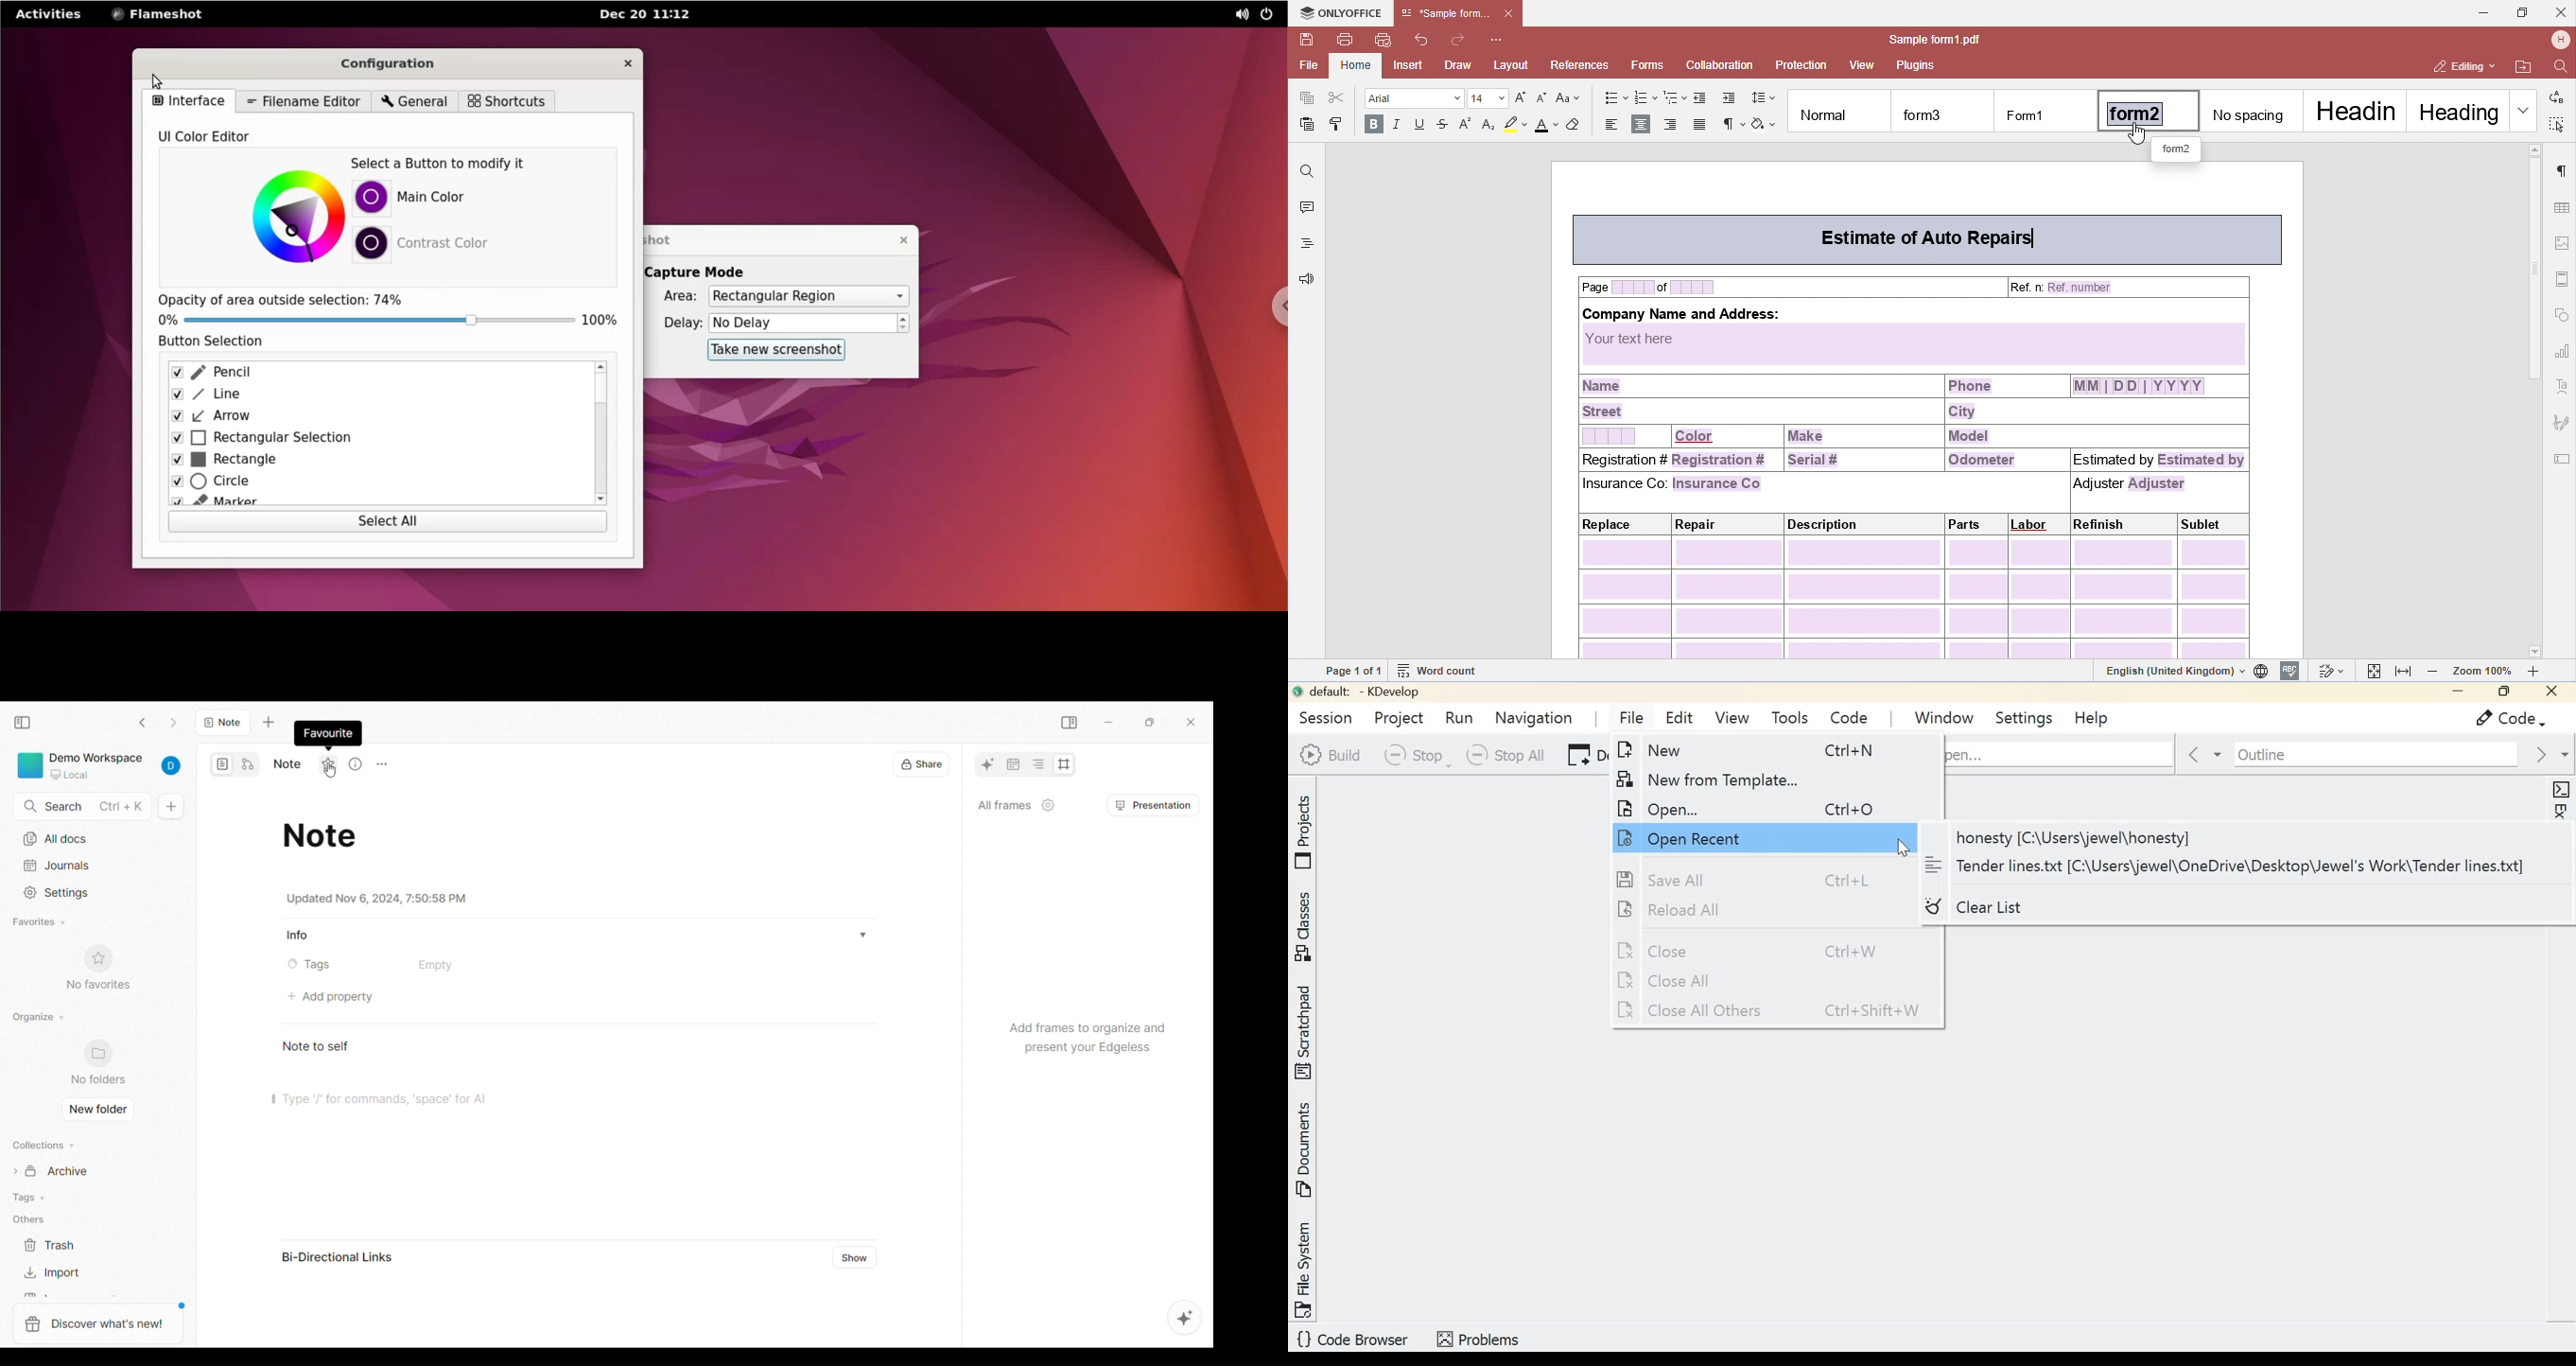 Image resolution: width=2576 pixels, height=1372 pixels. I want to click on Switch to presentation mode, so click(1154, 805).